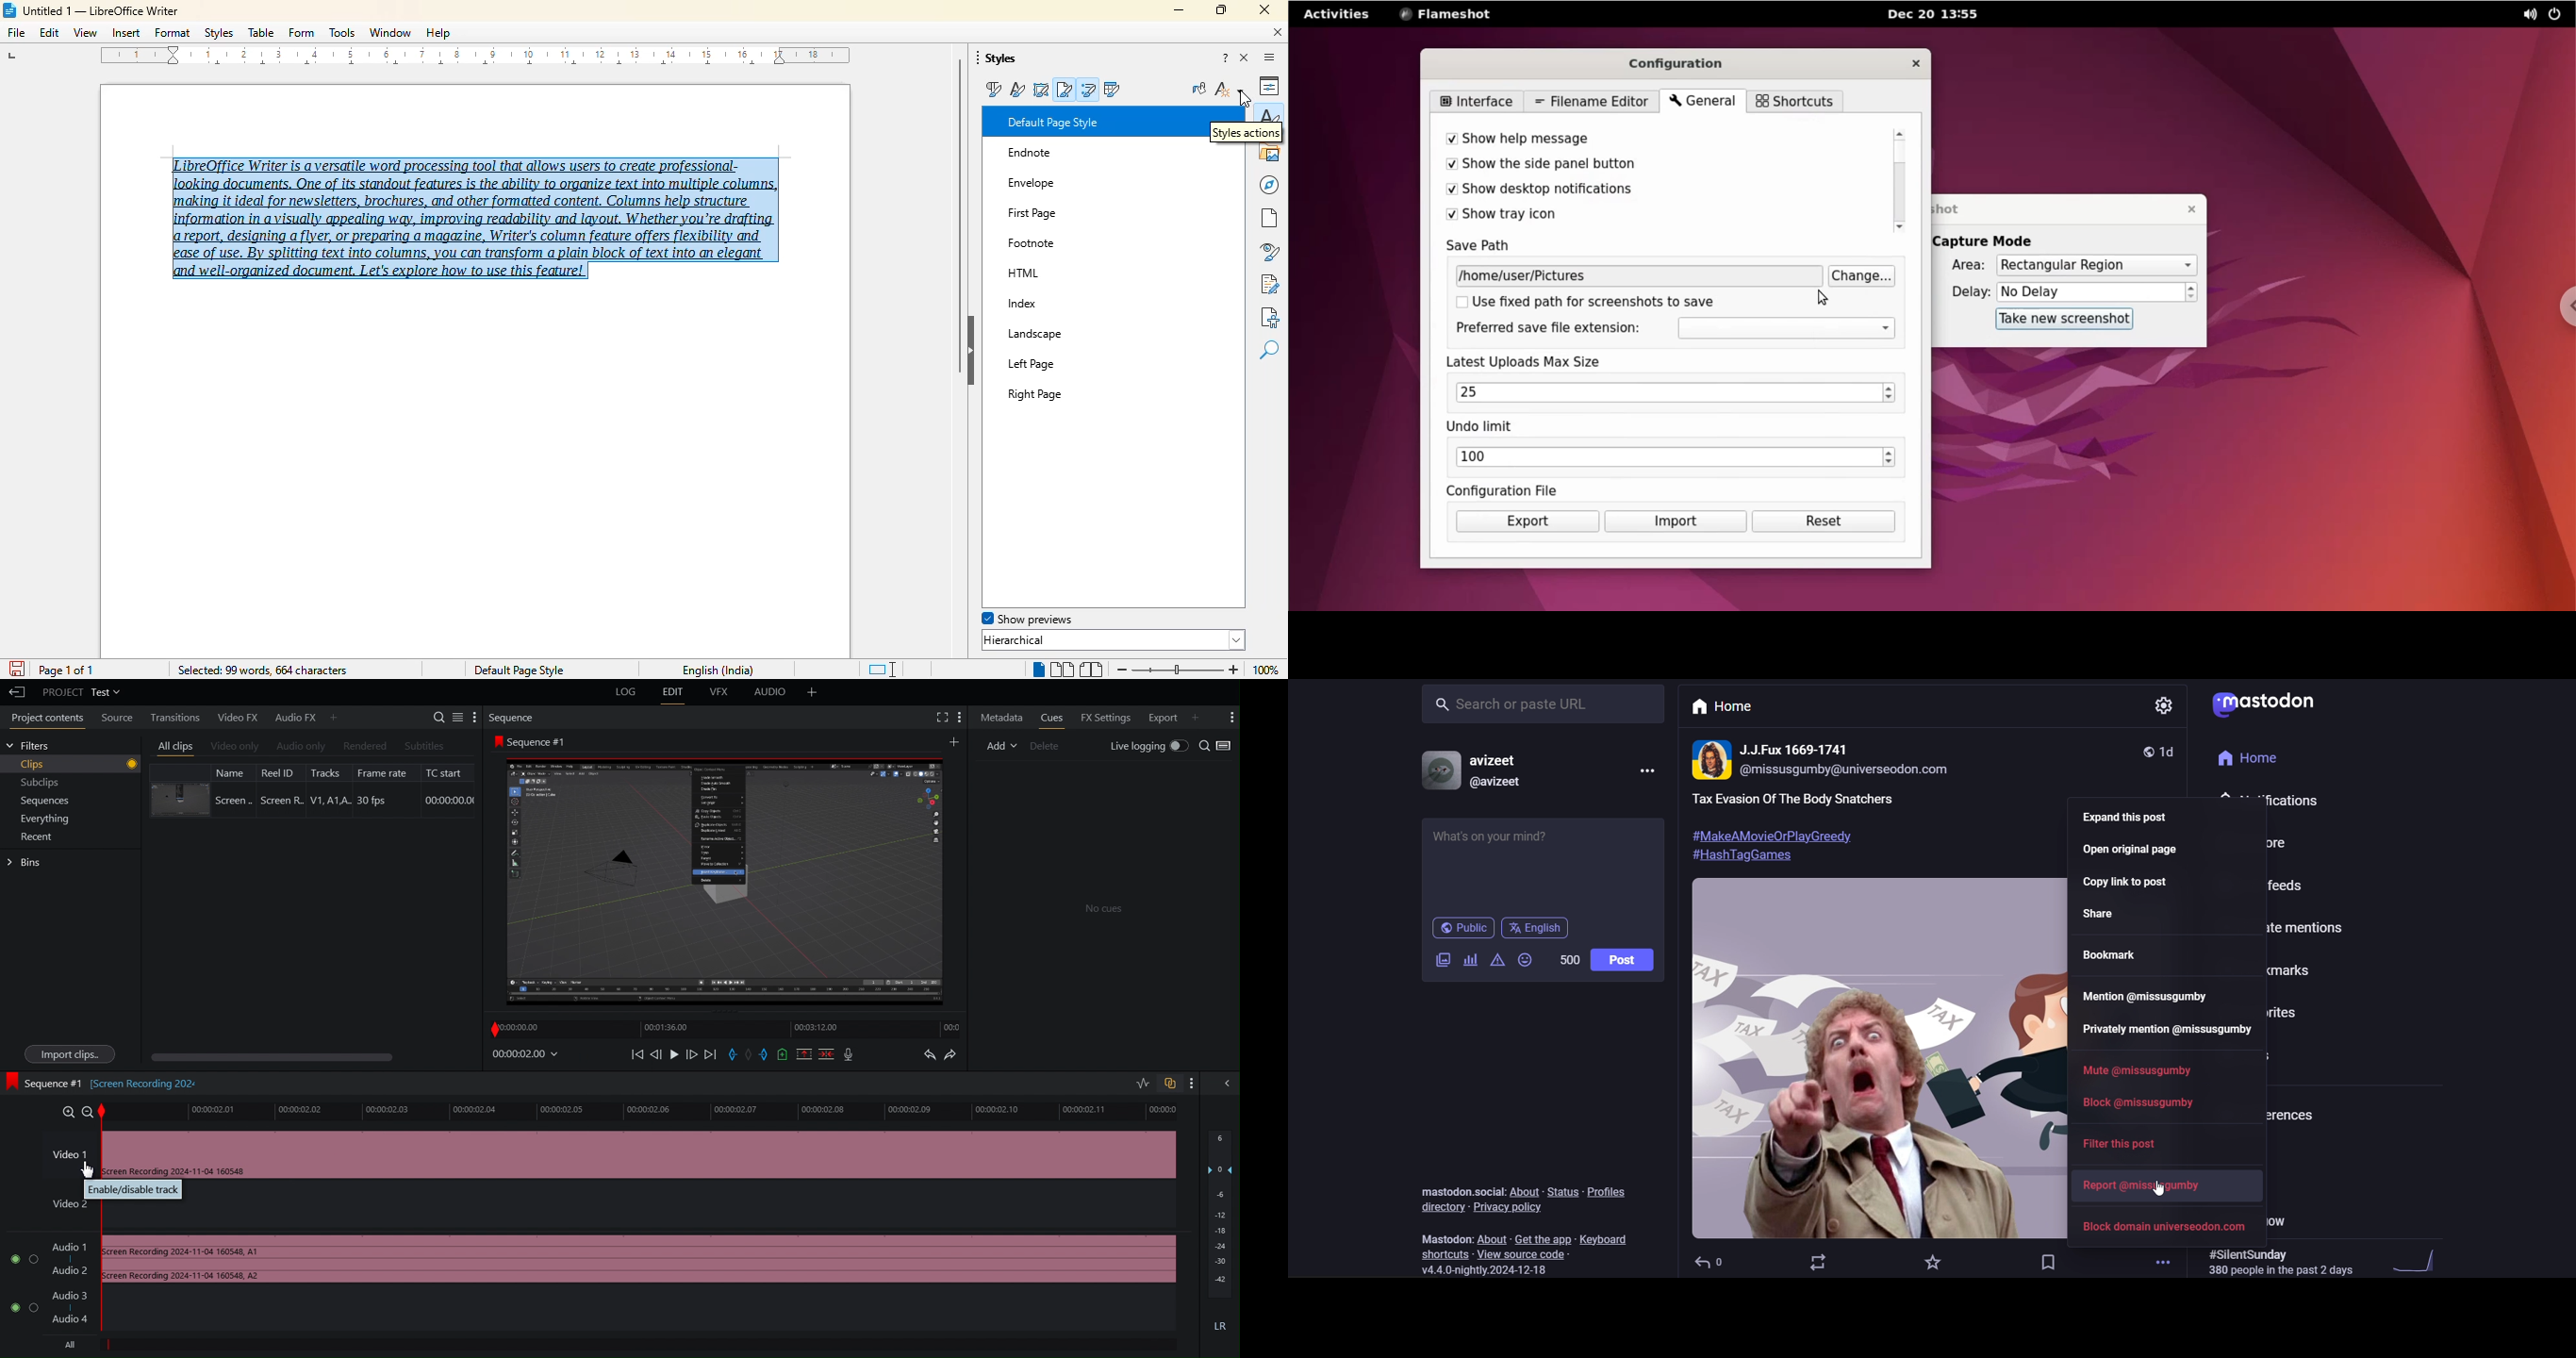  Describe the element at coordinates (2524, 15) in the screenshot. I see `sound options` at that location.